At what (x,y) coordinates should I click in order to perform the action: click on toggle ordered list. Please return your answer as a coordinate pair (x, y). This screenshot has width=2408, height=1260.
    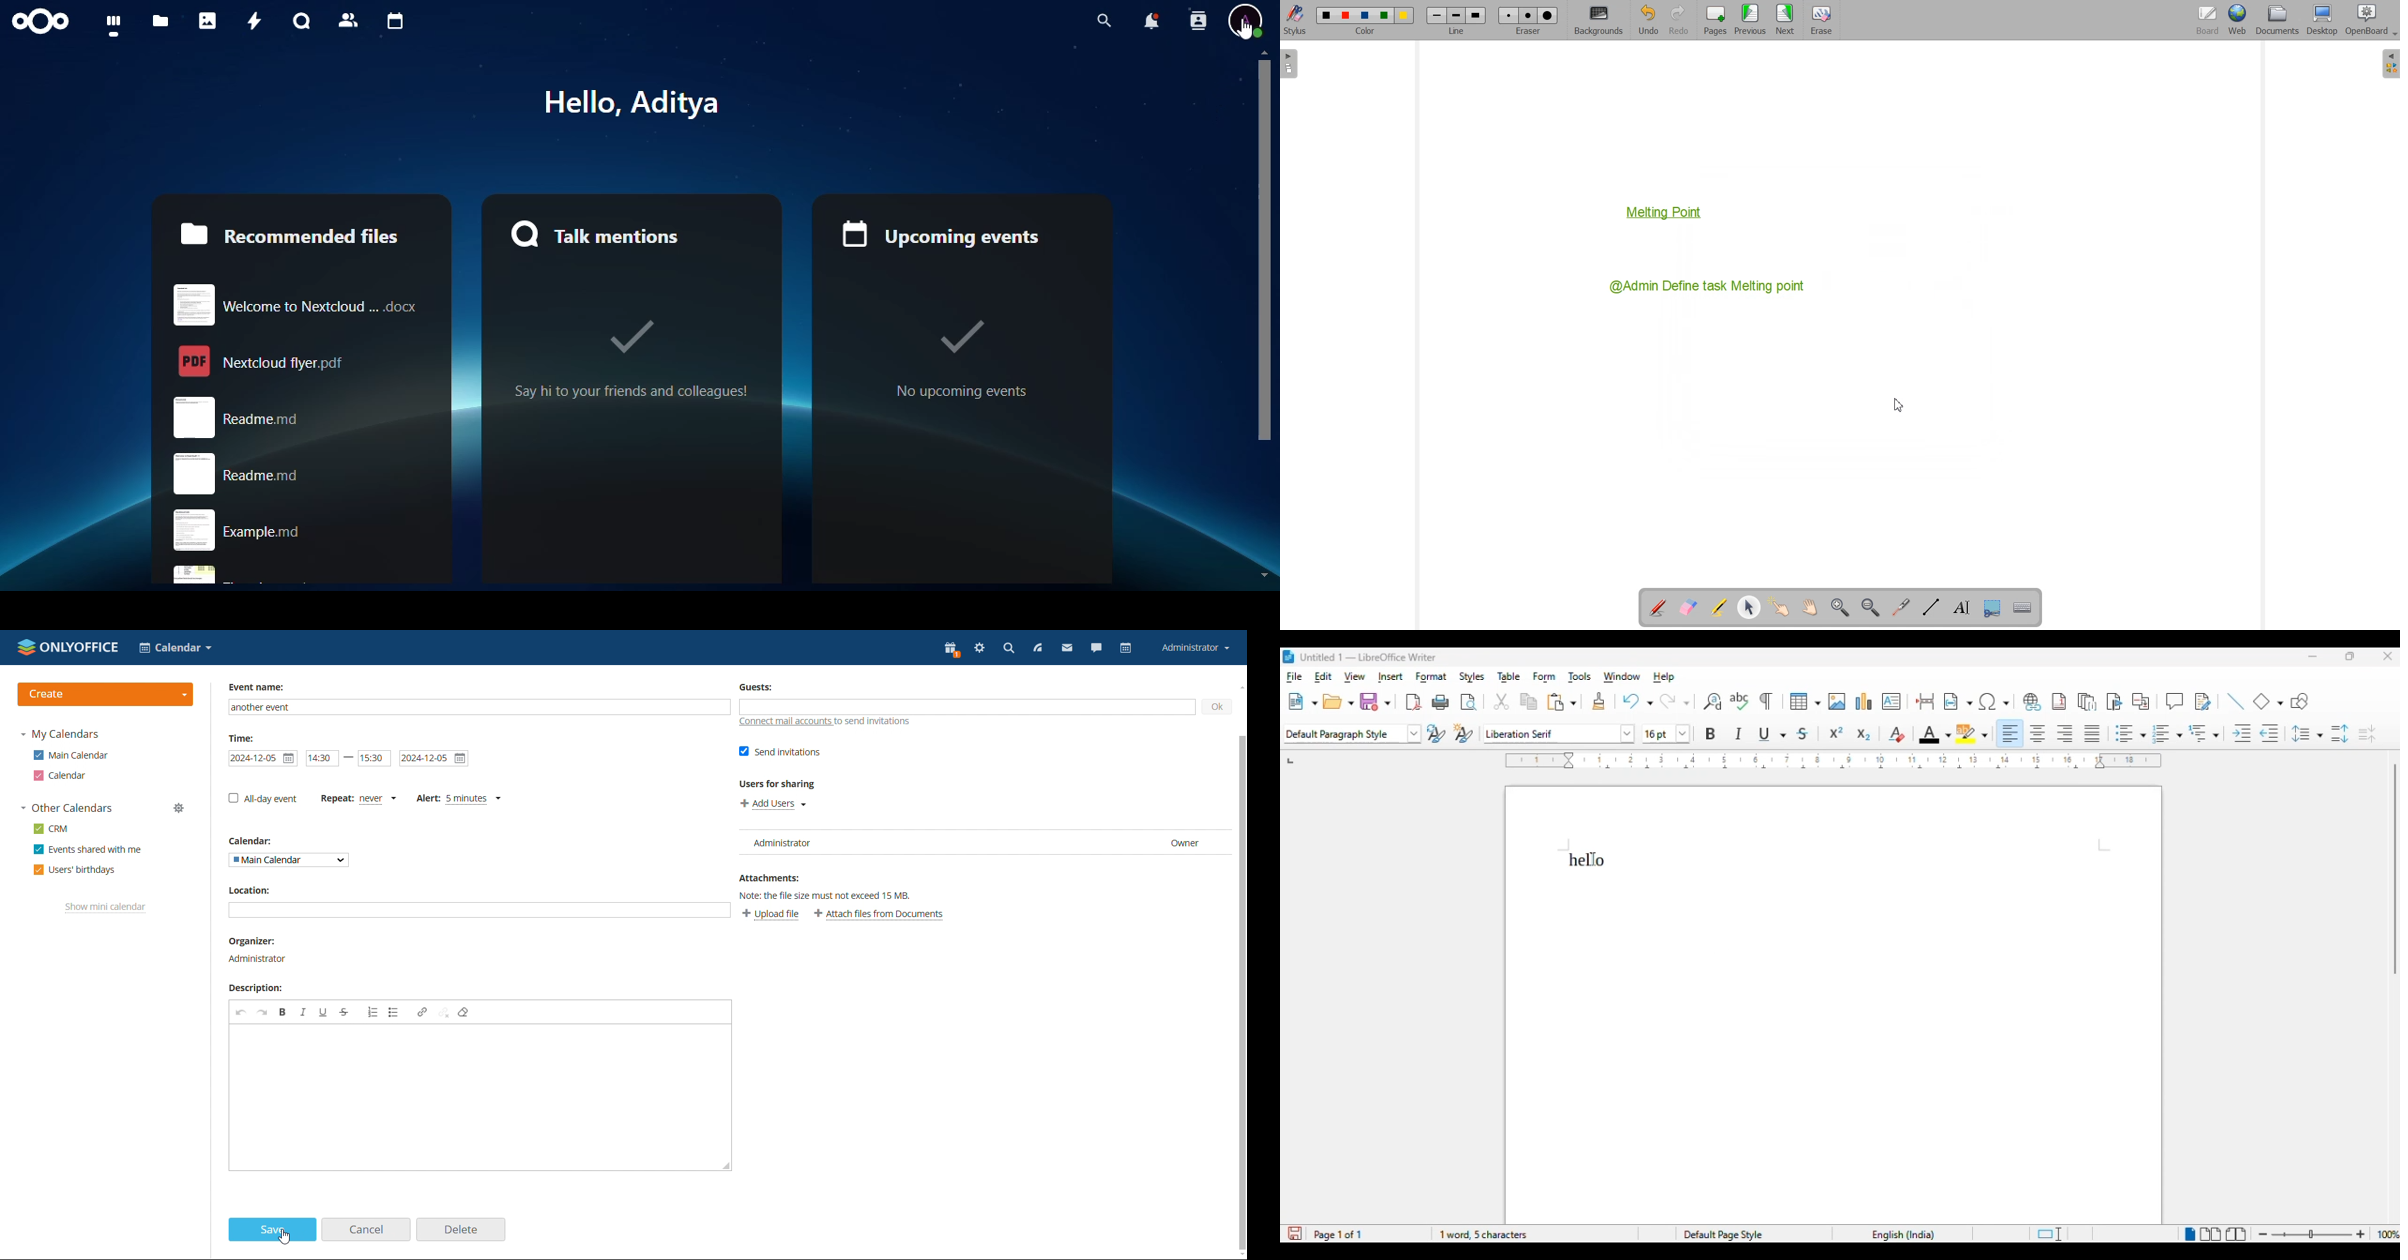
    Looking at the image, I should click on (2167, 733).